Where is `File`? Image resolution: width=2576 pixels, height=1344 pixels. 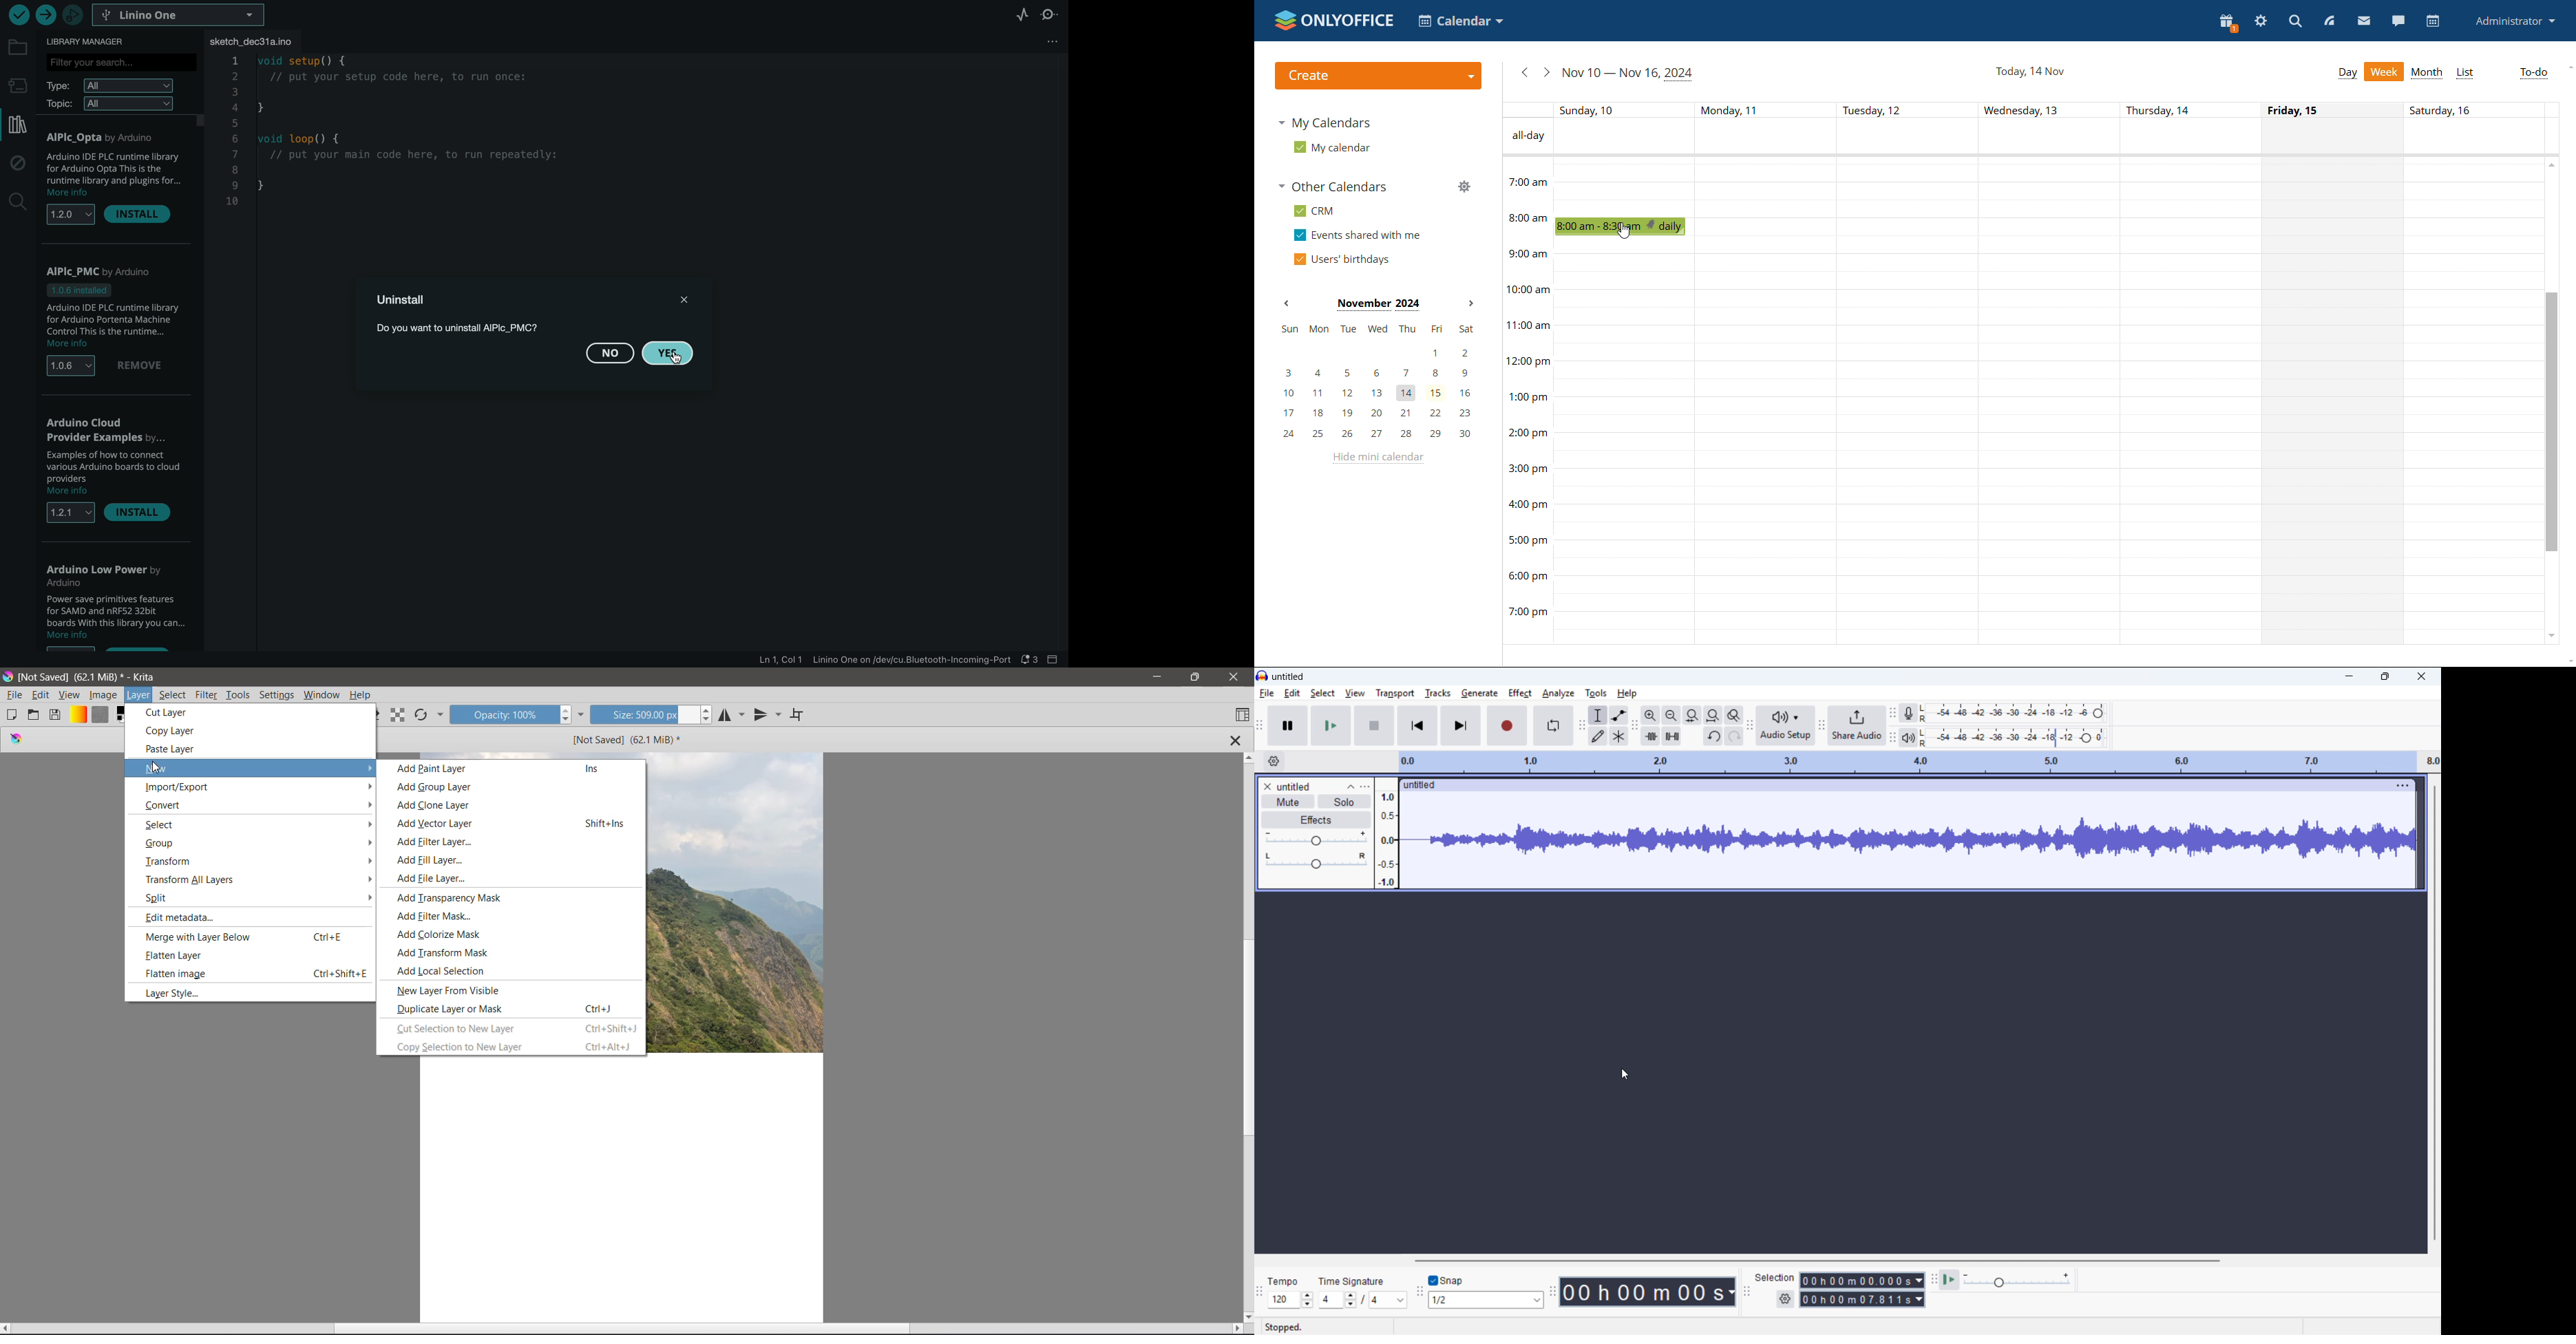 File is located at coordinates (14, 695).